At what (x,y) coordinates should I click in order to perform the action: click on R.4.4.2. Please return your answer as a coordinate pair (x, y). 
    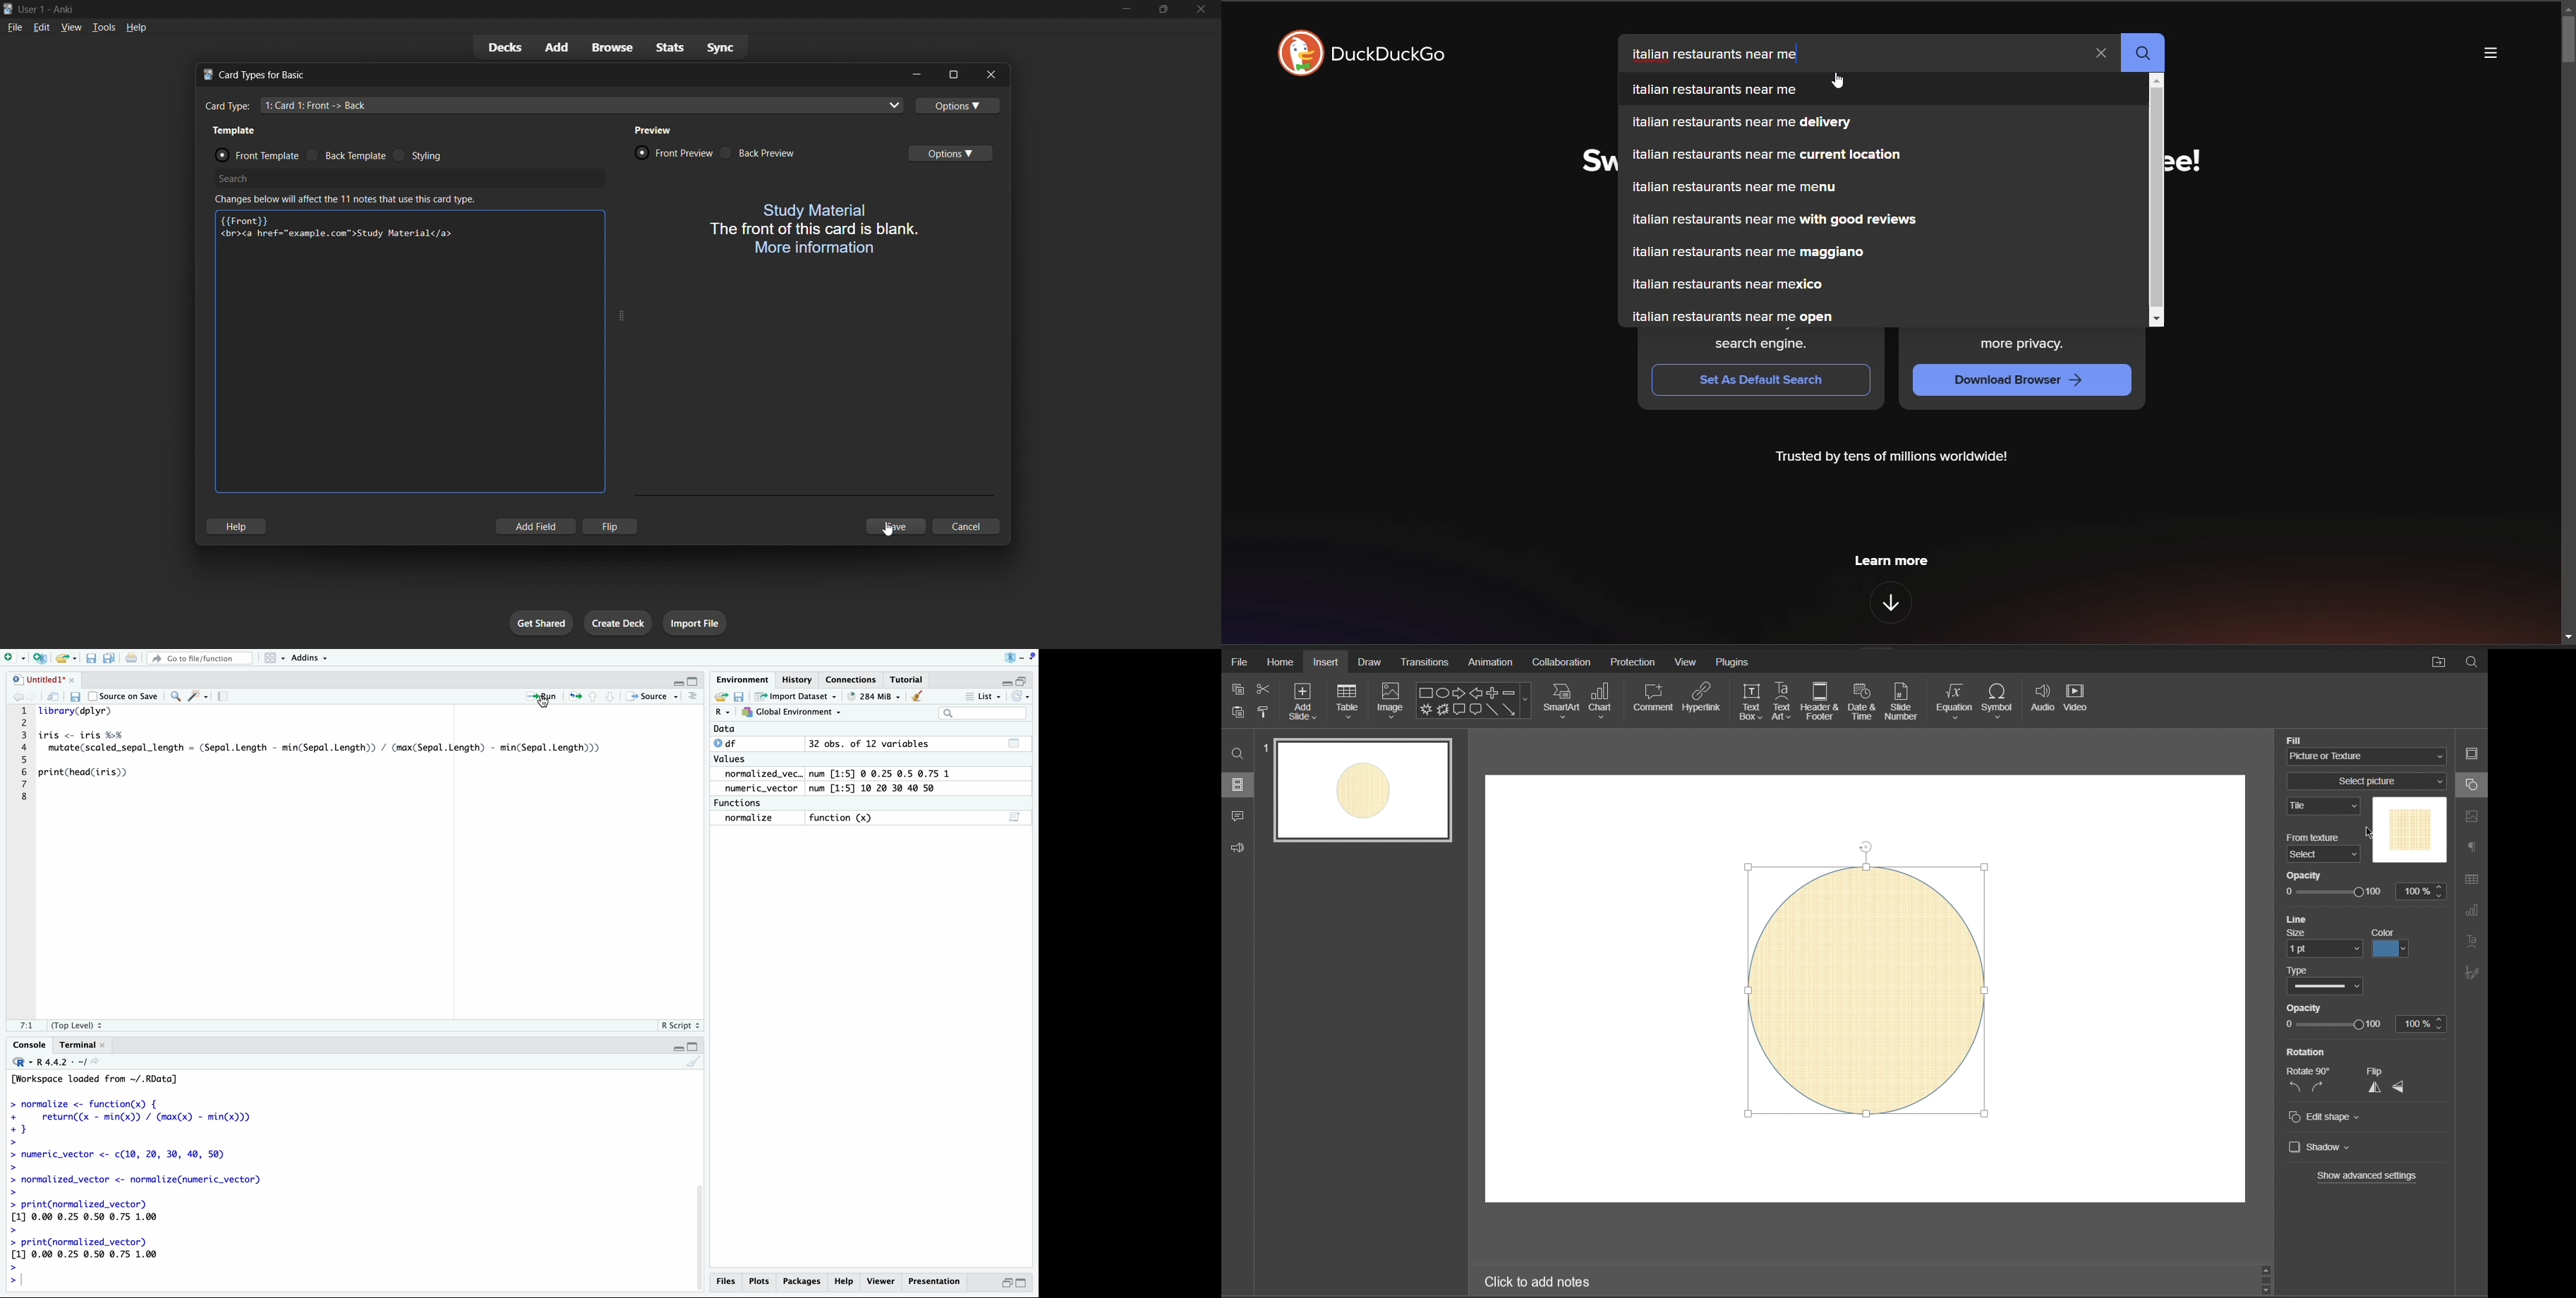
    Looking at the image, I should click on (56, 1063).